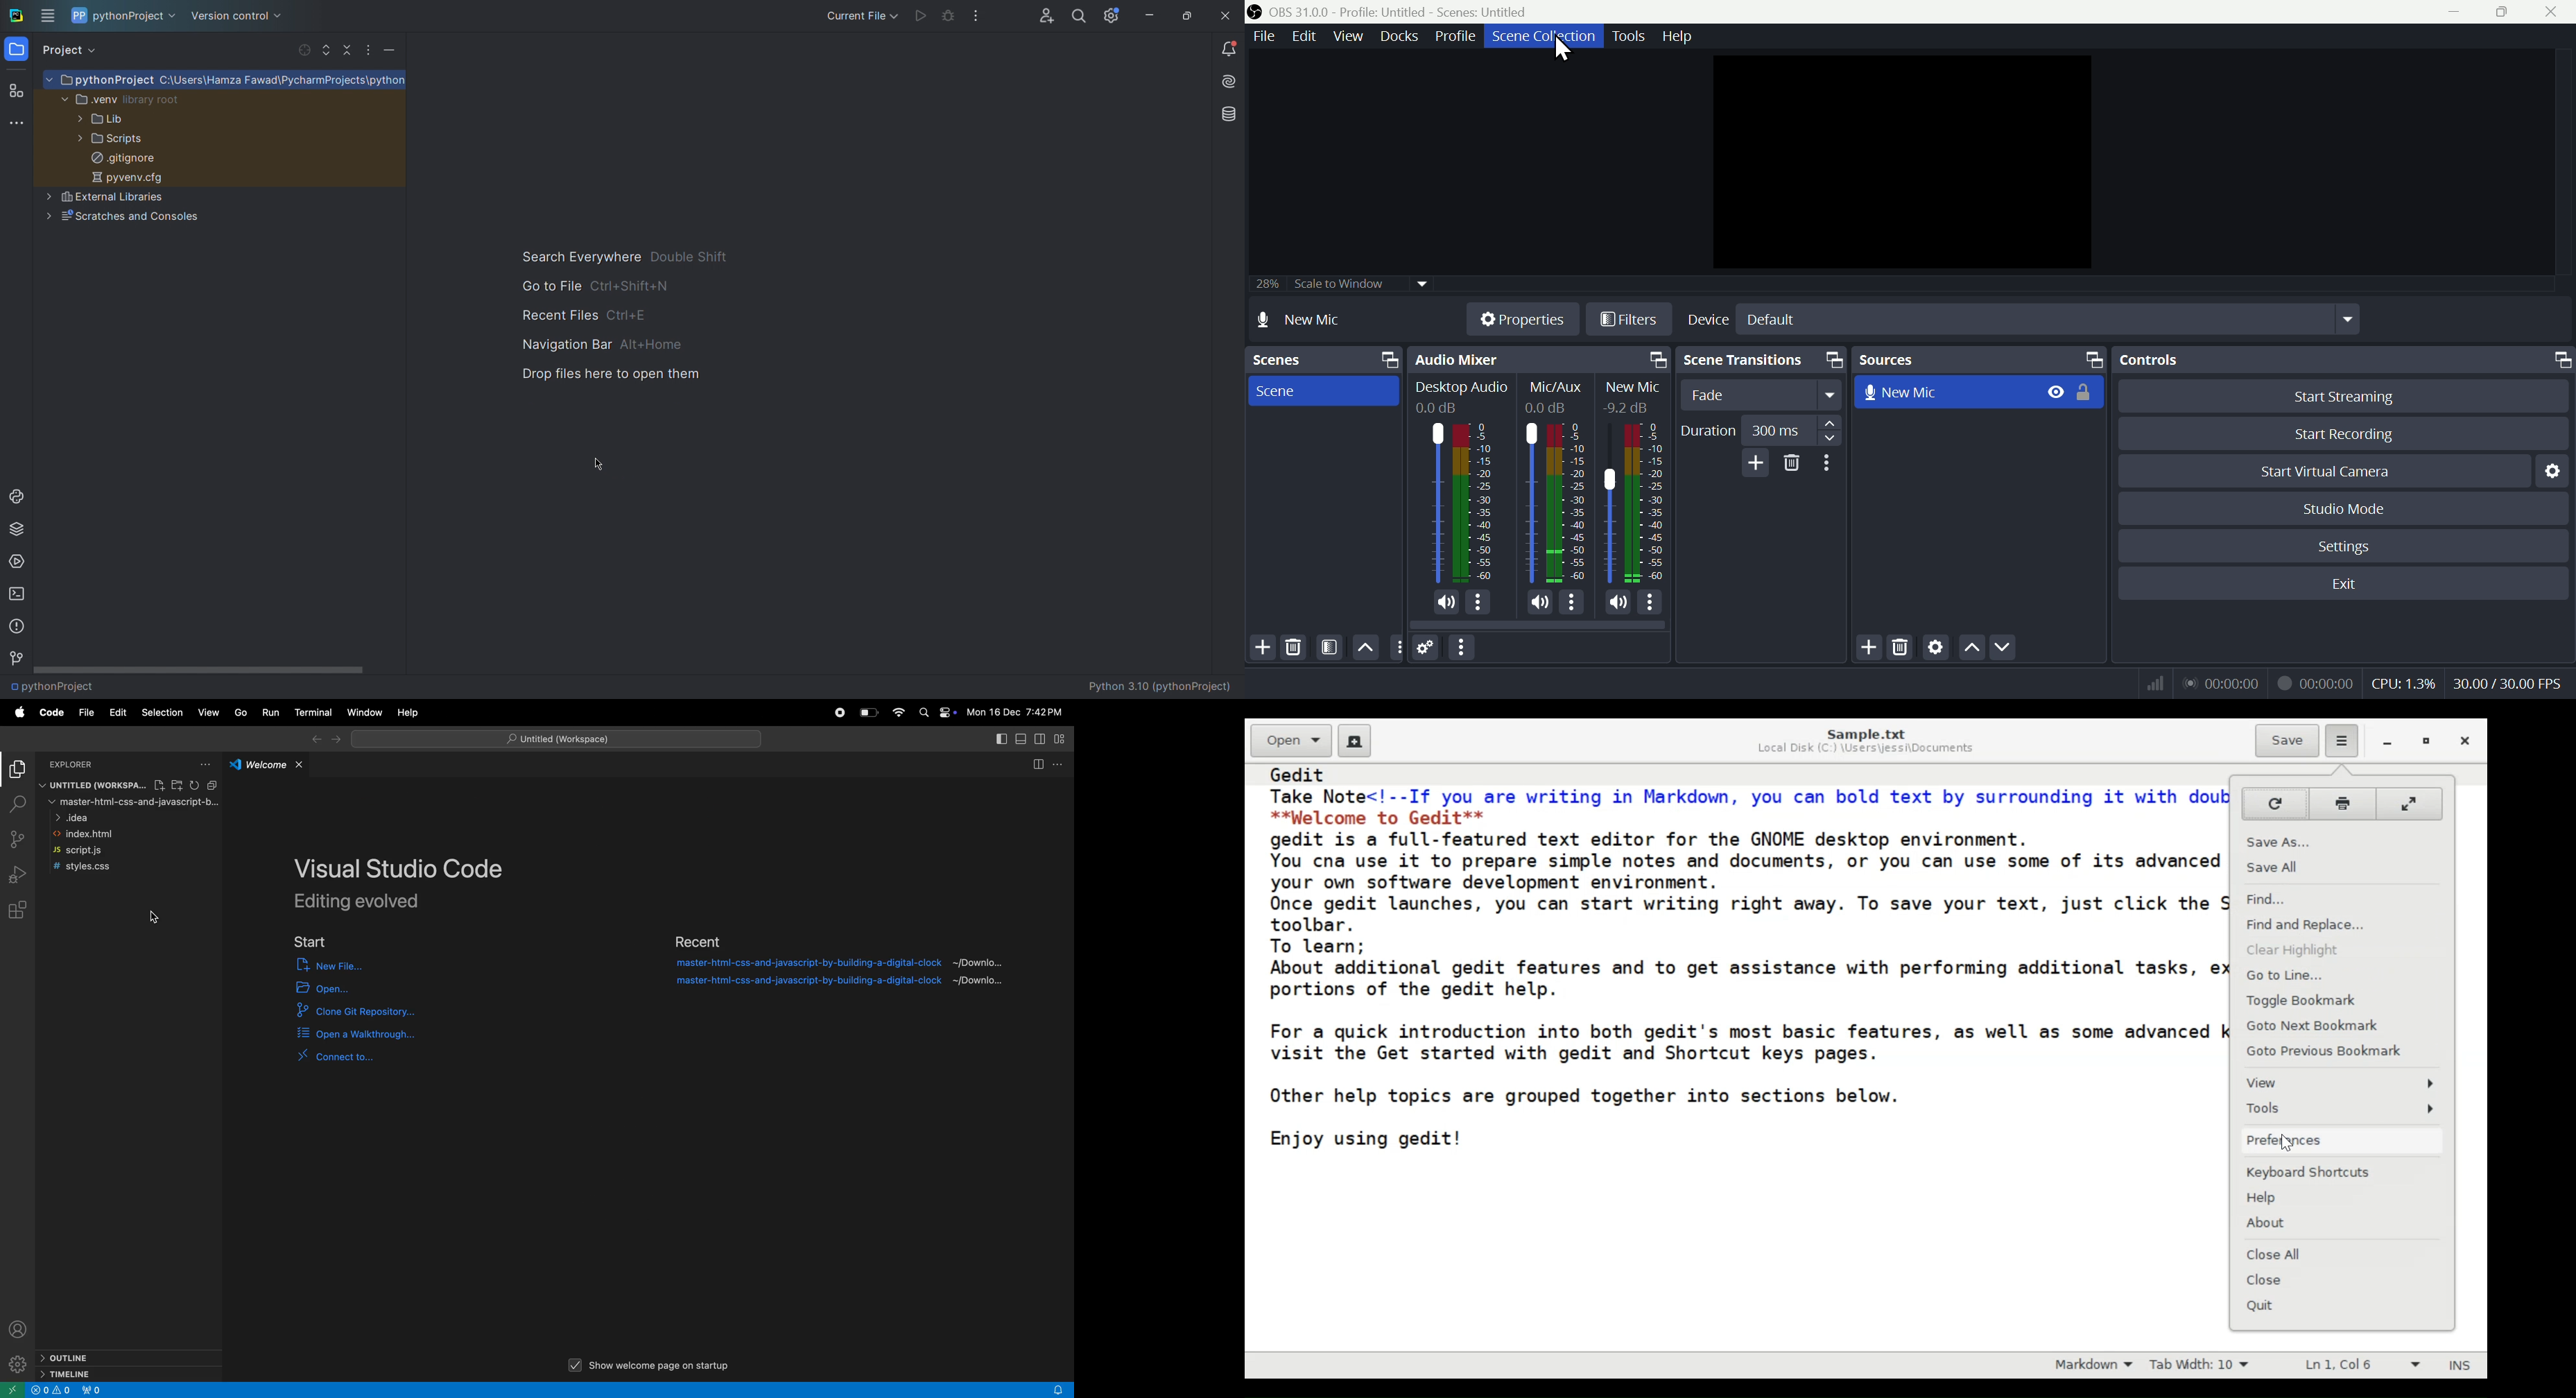 This screenshot has width=2576, height=1400. What do you see at coordinates (1704, 325) in the screenshot?
I see `device` at bounding box center [1704, 325].